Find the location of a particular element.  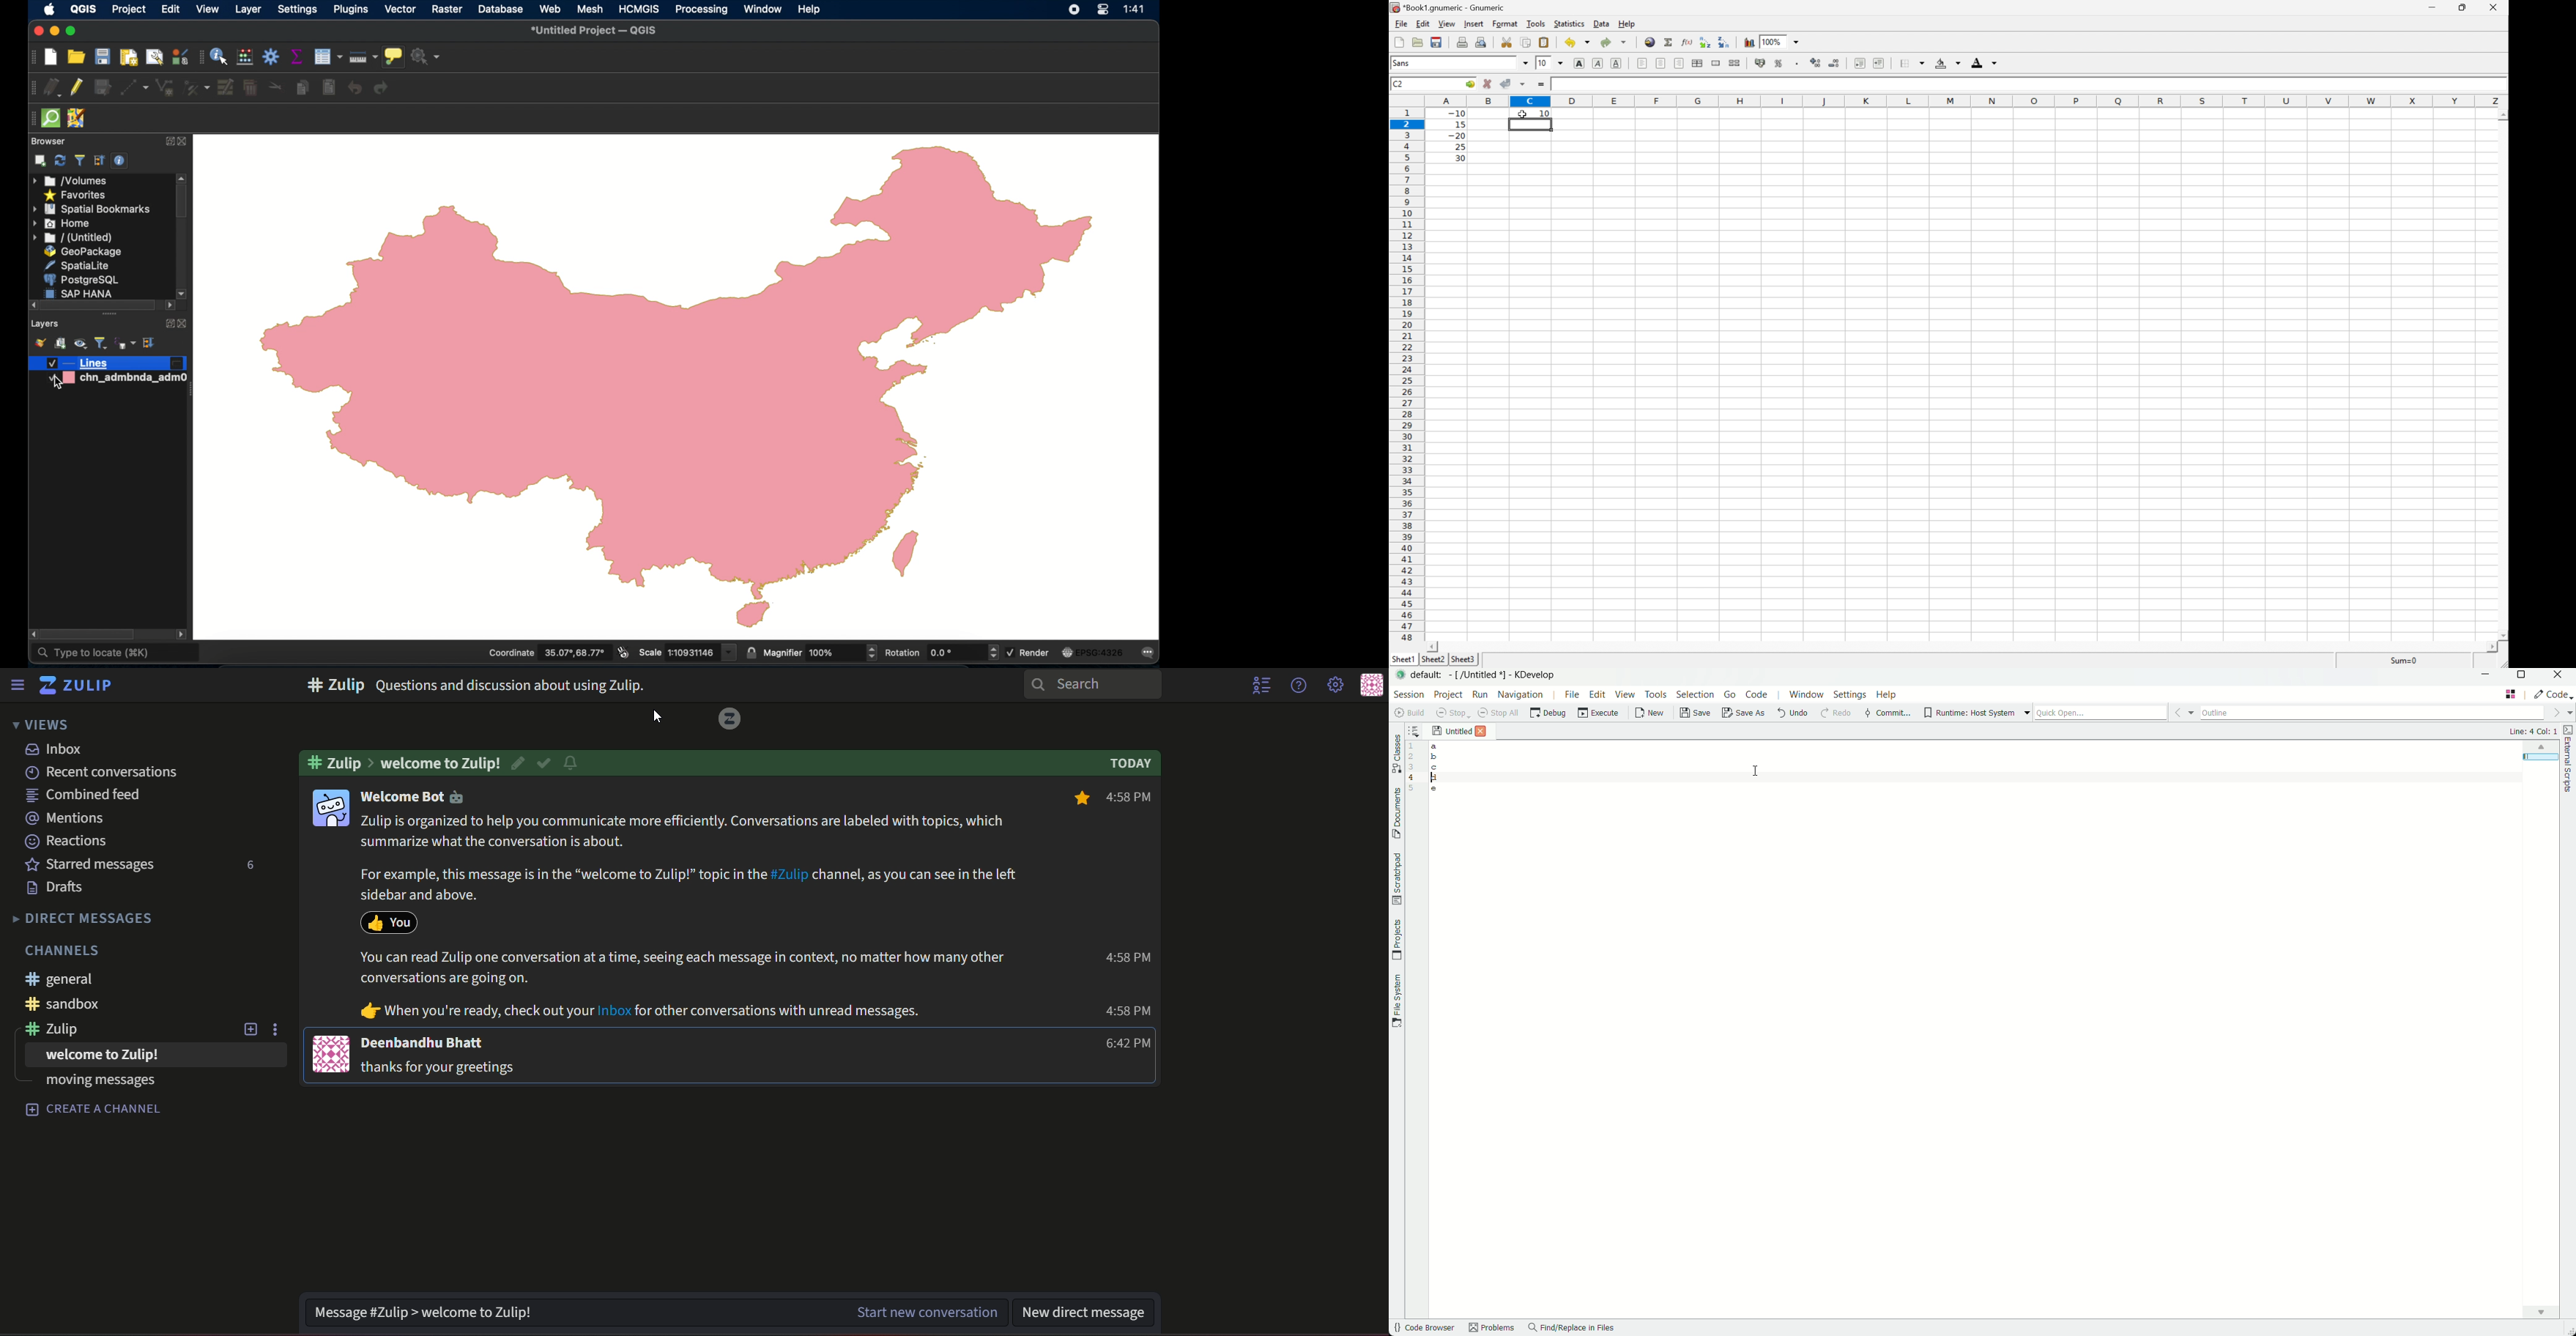

text is located at coordinates (1129, 763).